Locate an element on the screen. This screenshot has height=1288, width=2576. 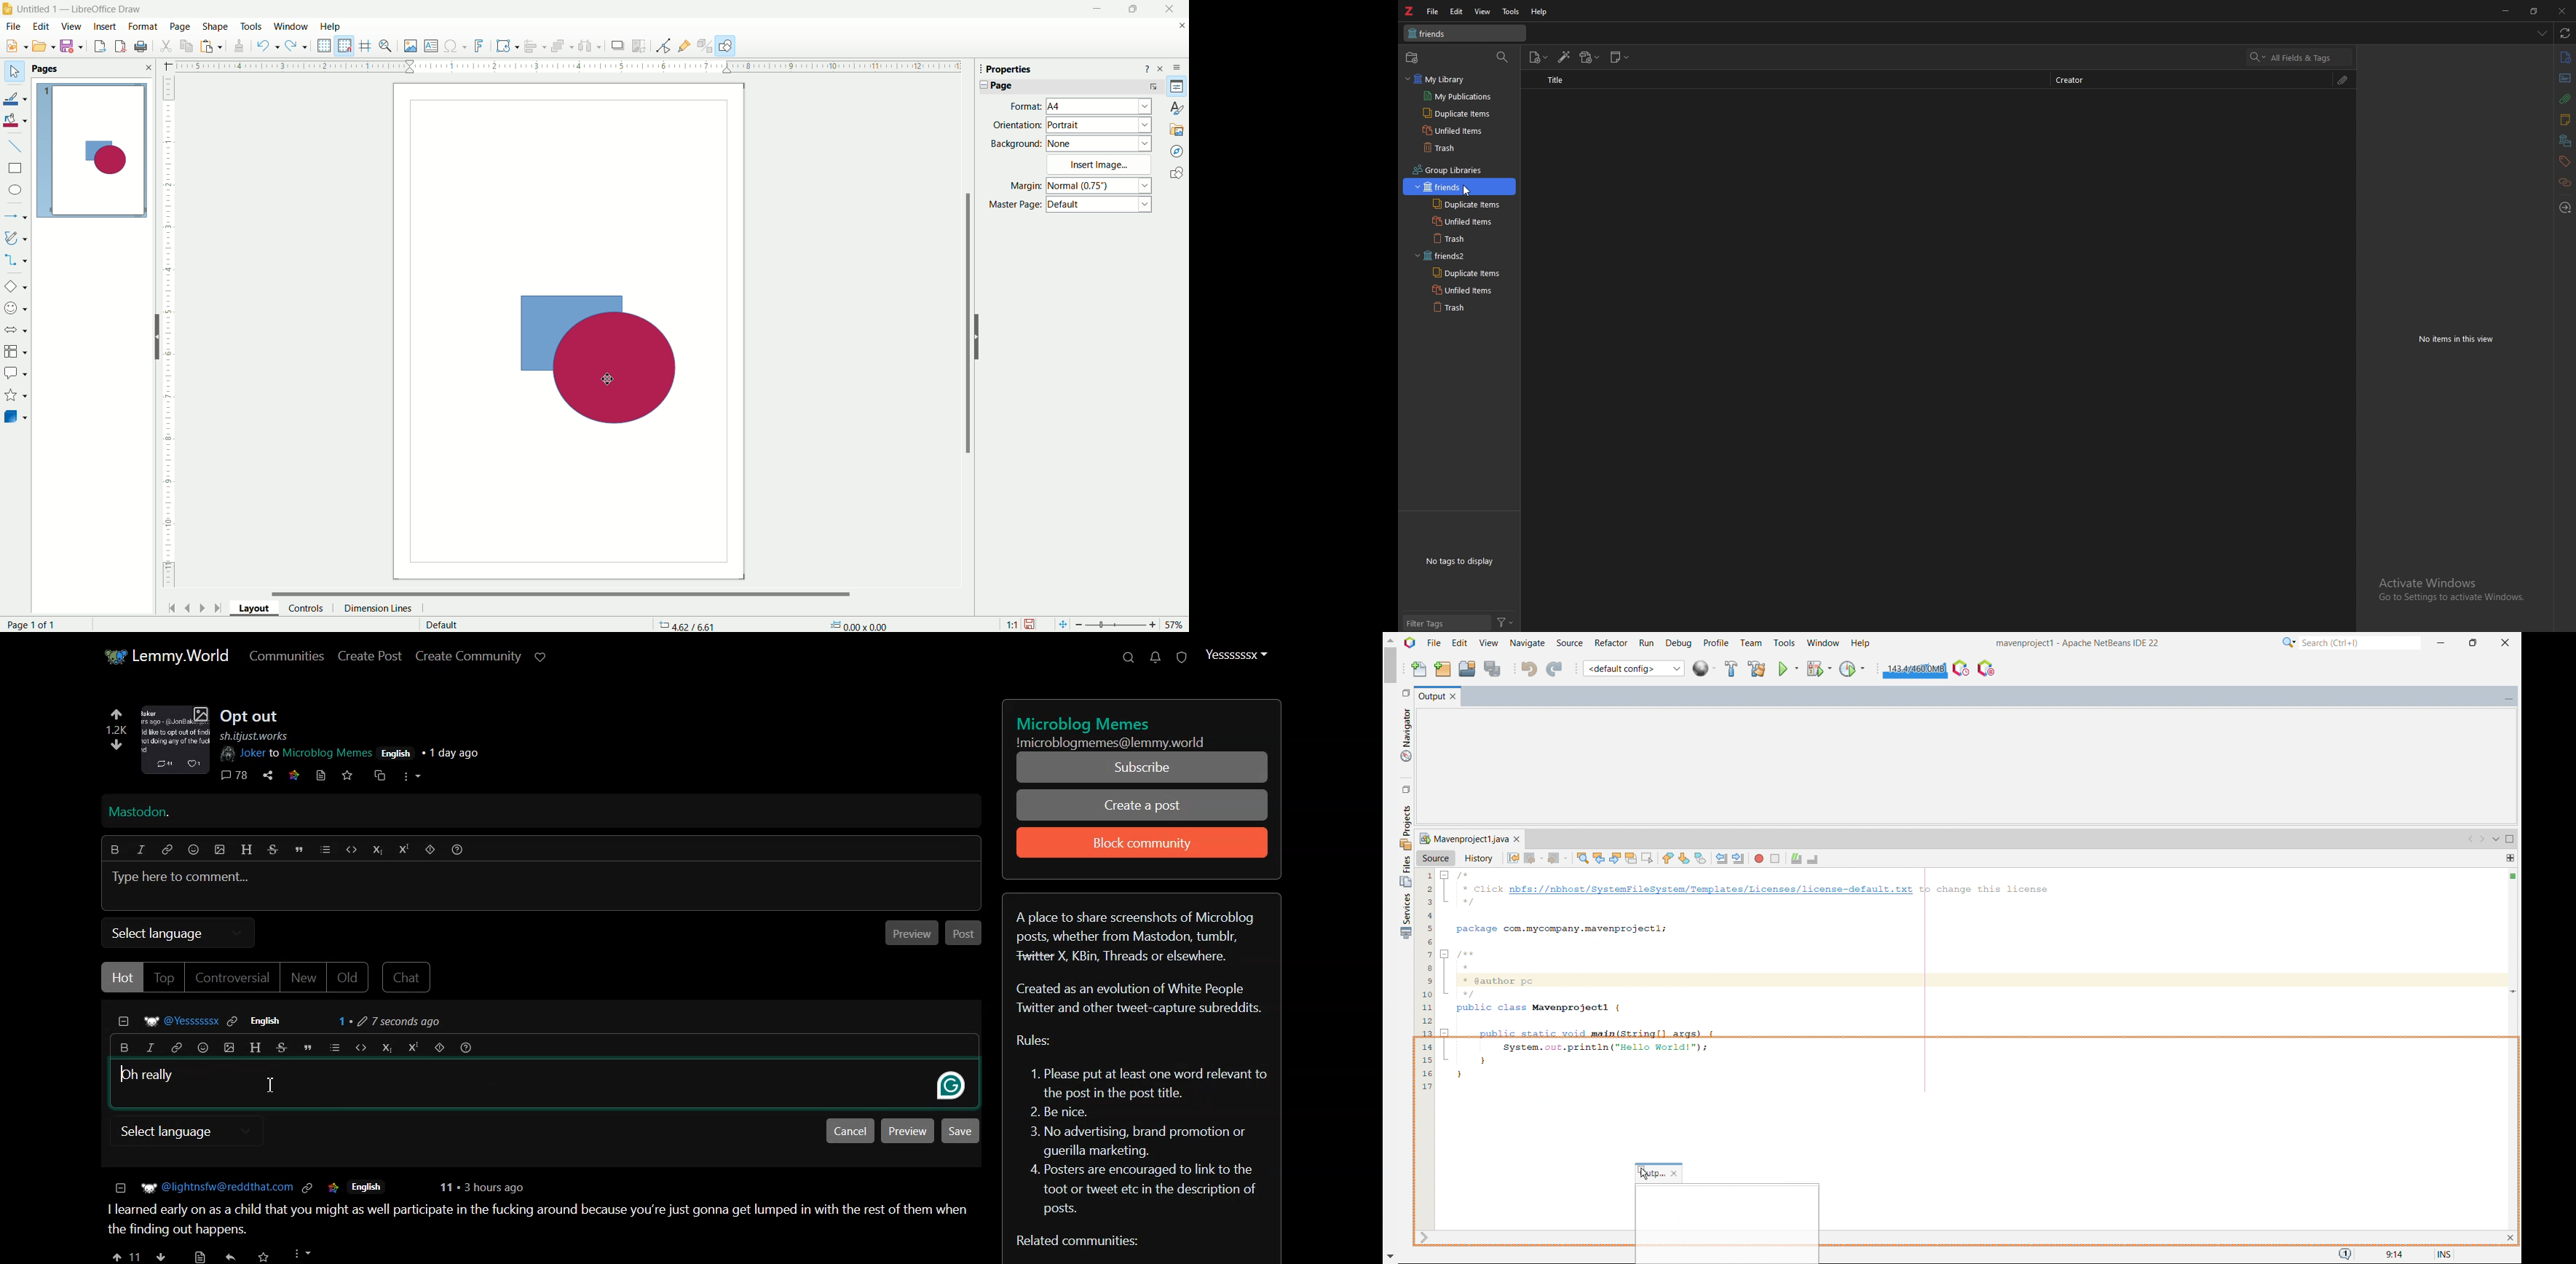
trash is located at coordinates (1468, 307).